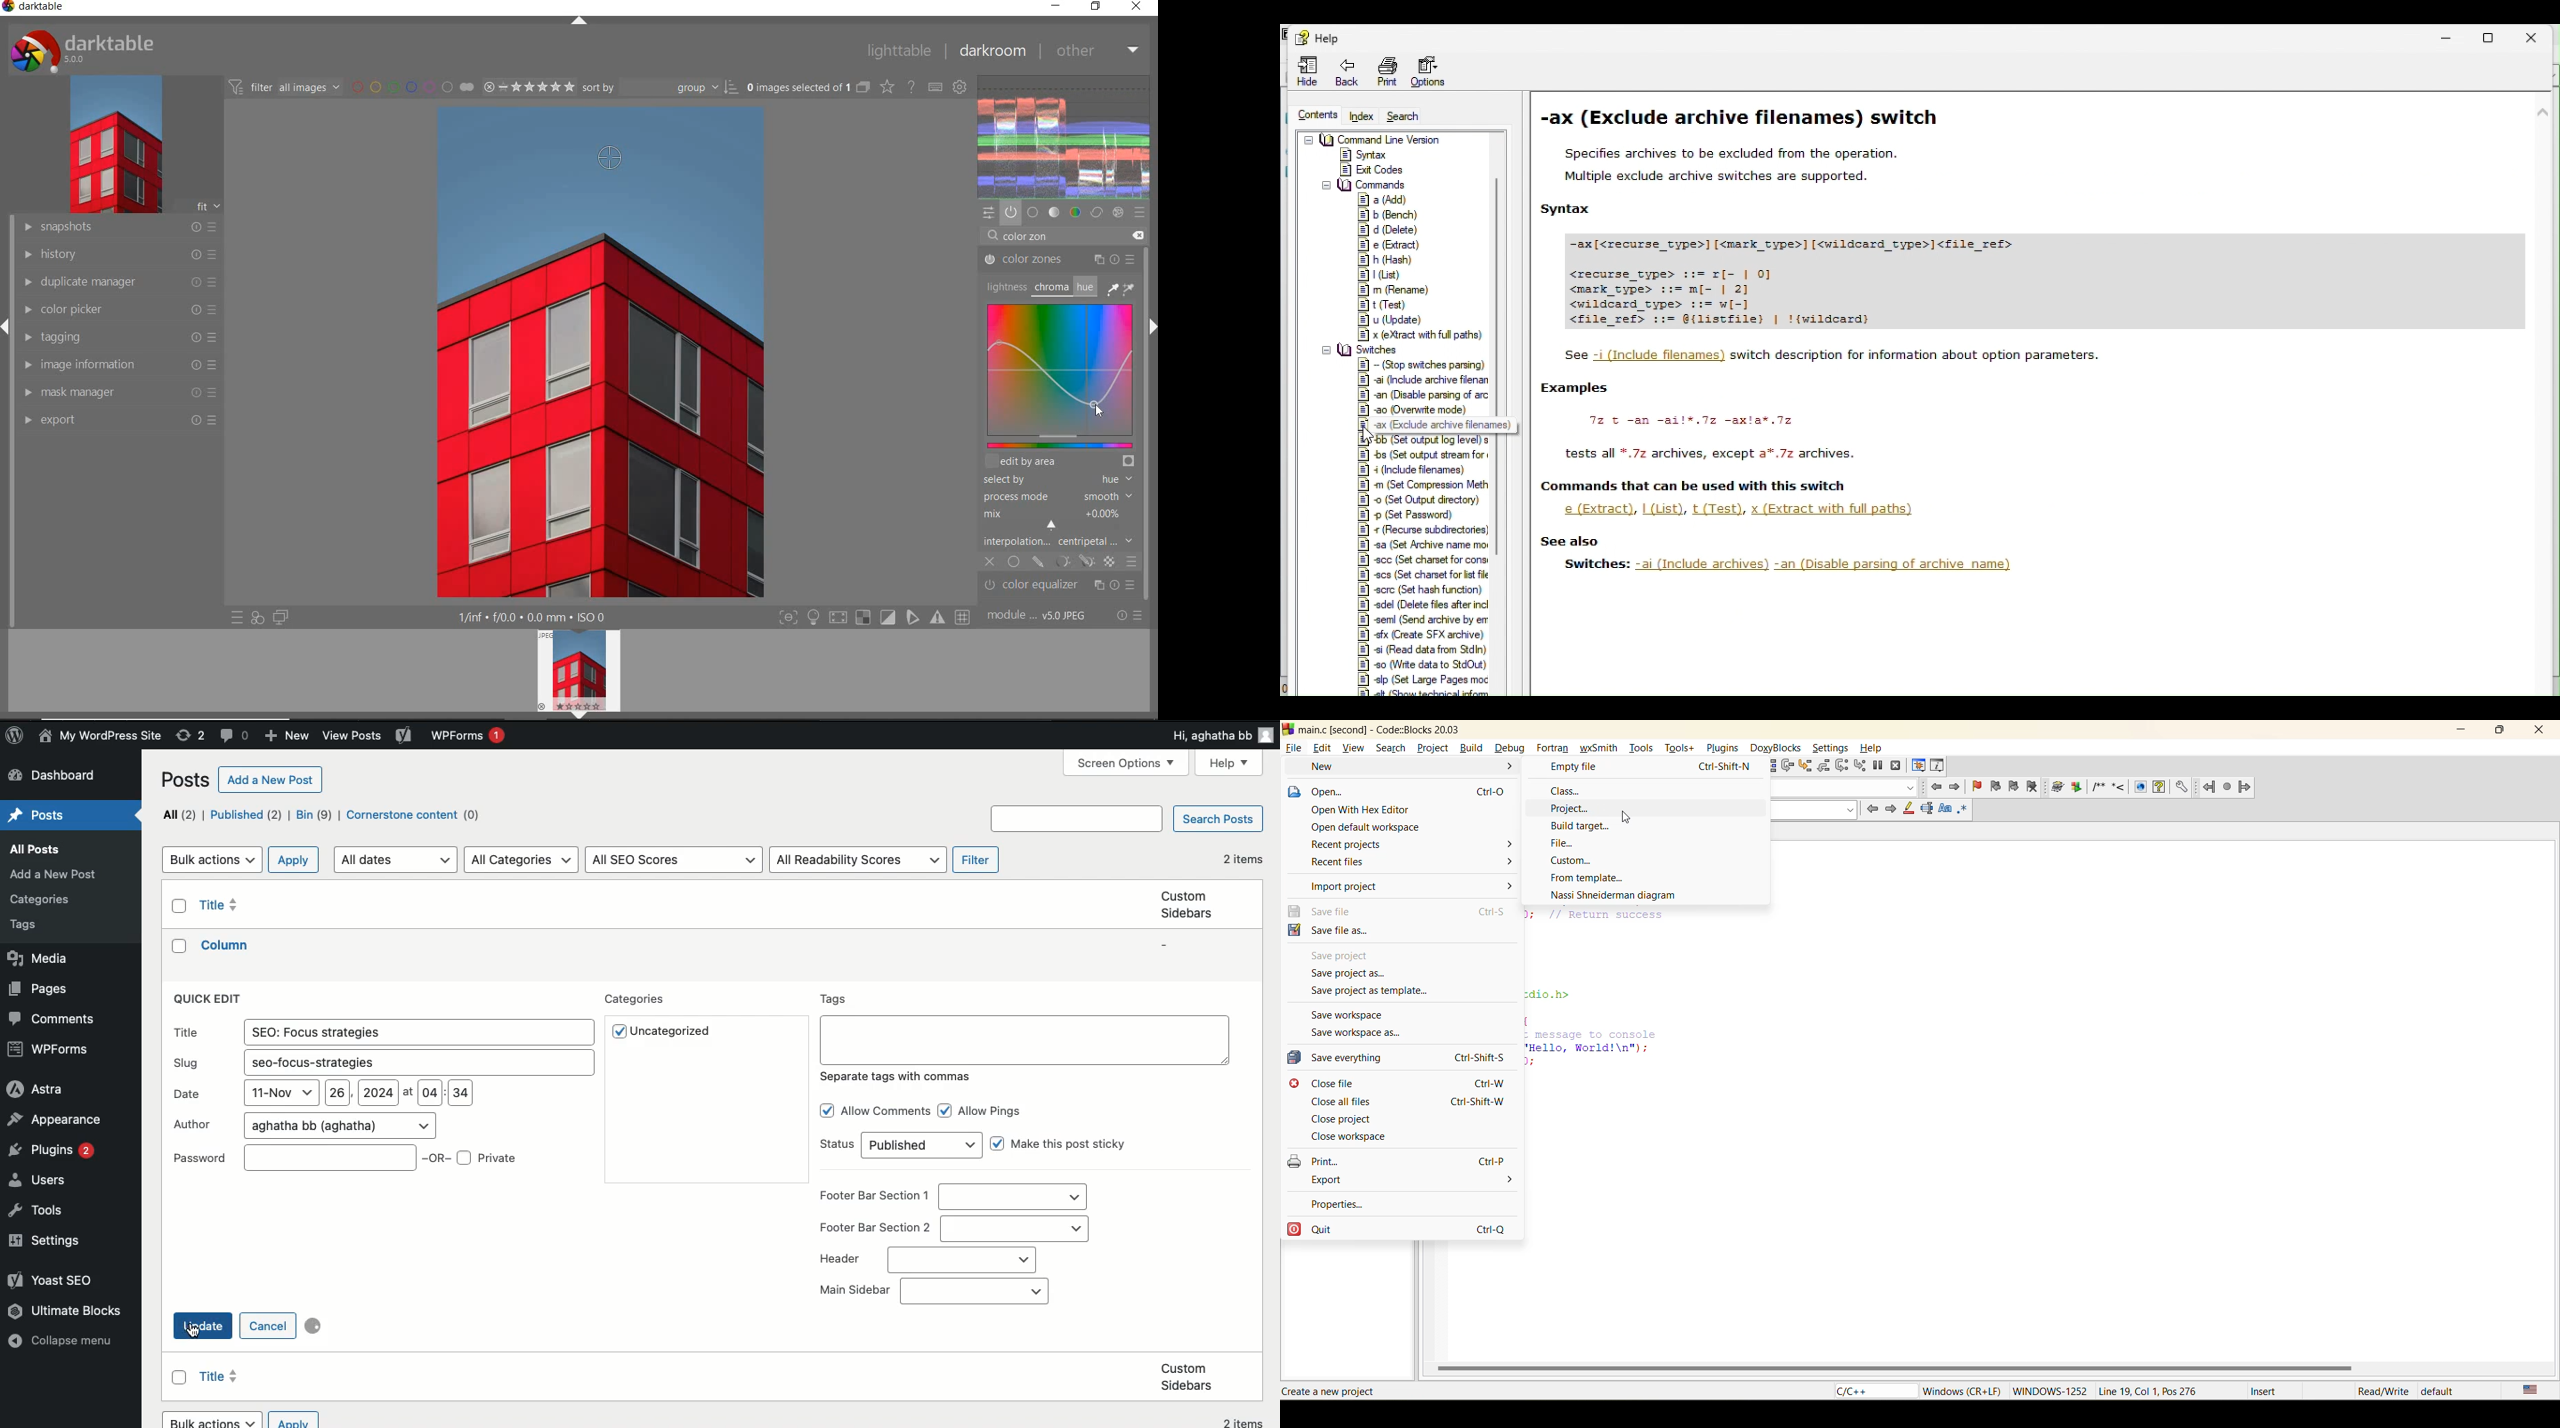 The width and height of the screenshot is (2576, 1428). What do you see at coordinates (188, 1064) in the screenshot?
I see `Slug` at bounding box center [188, 1064].